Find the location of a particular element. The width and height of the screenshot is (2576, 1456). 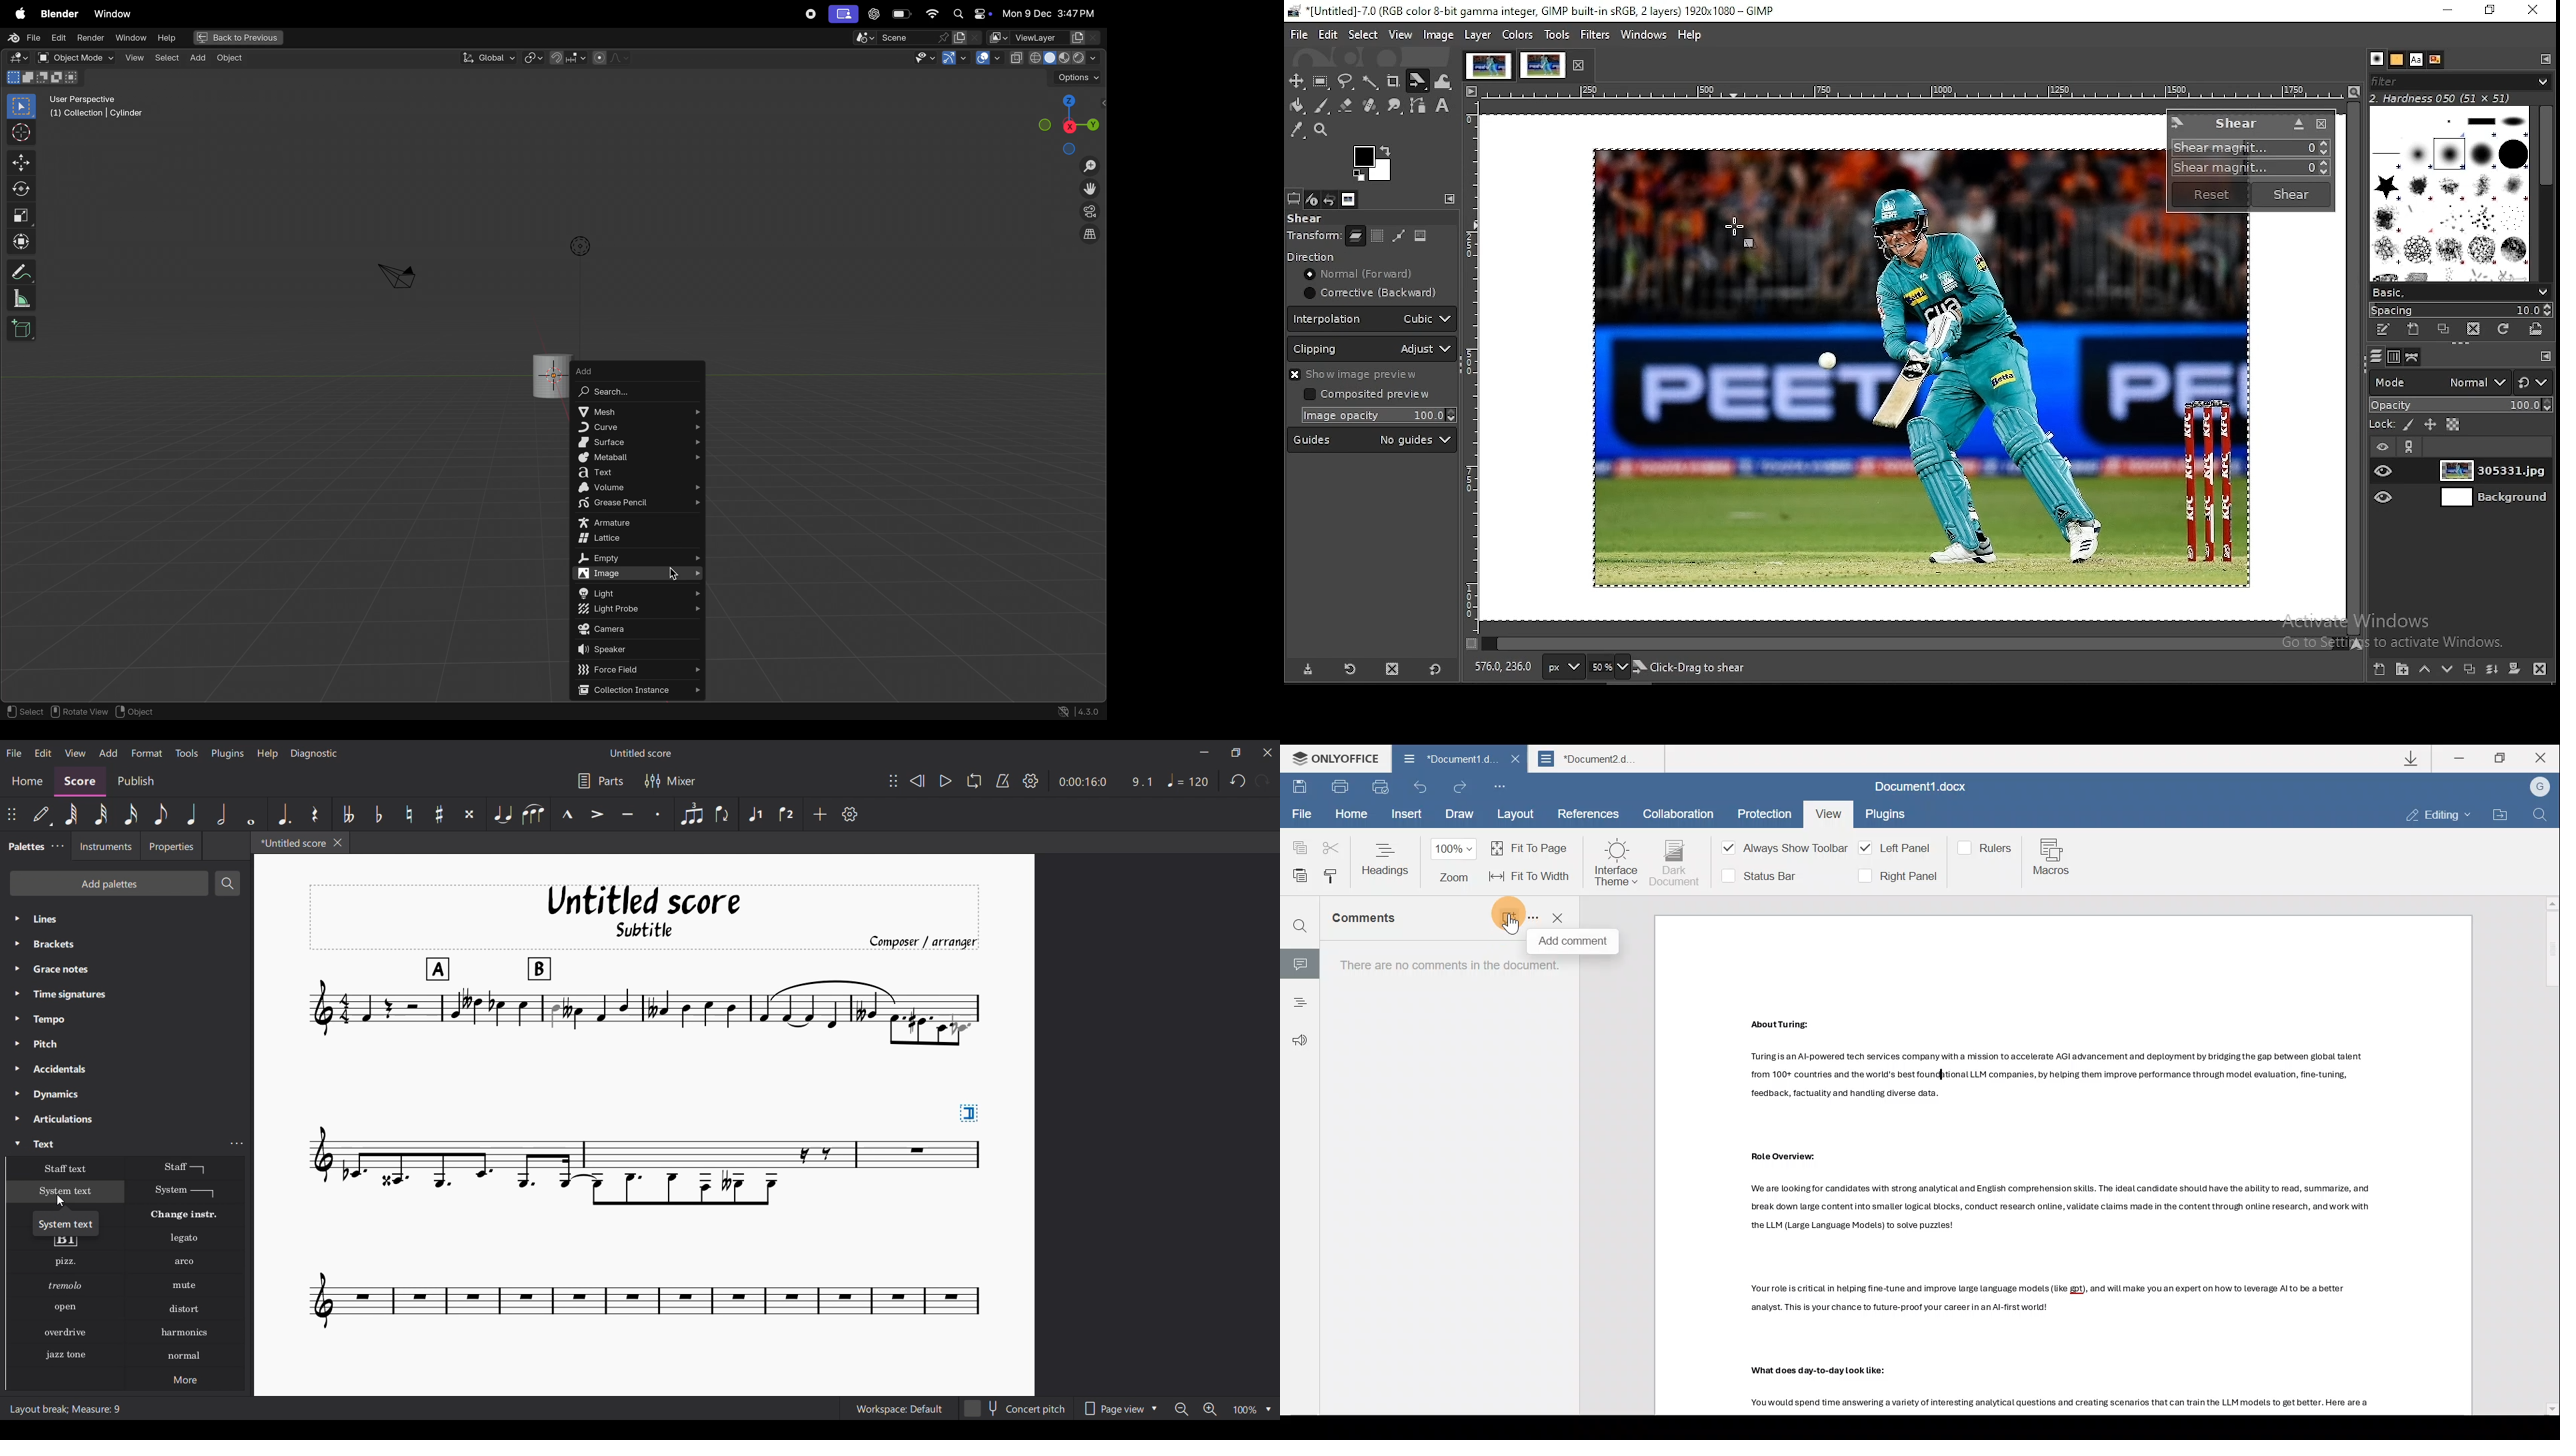

 is located at coordinates (2057, 1209).